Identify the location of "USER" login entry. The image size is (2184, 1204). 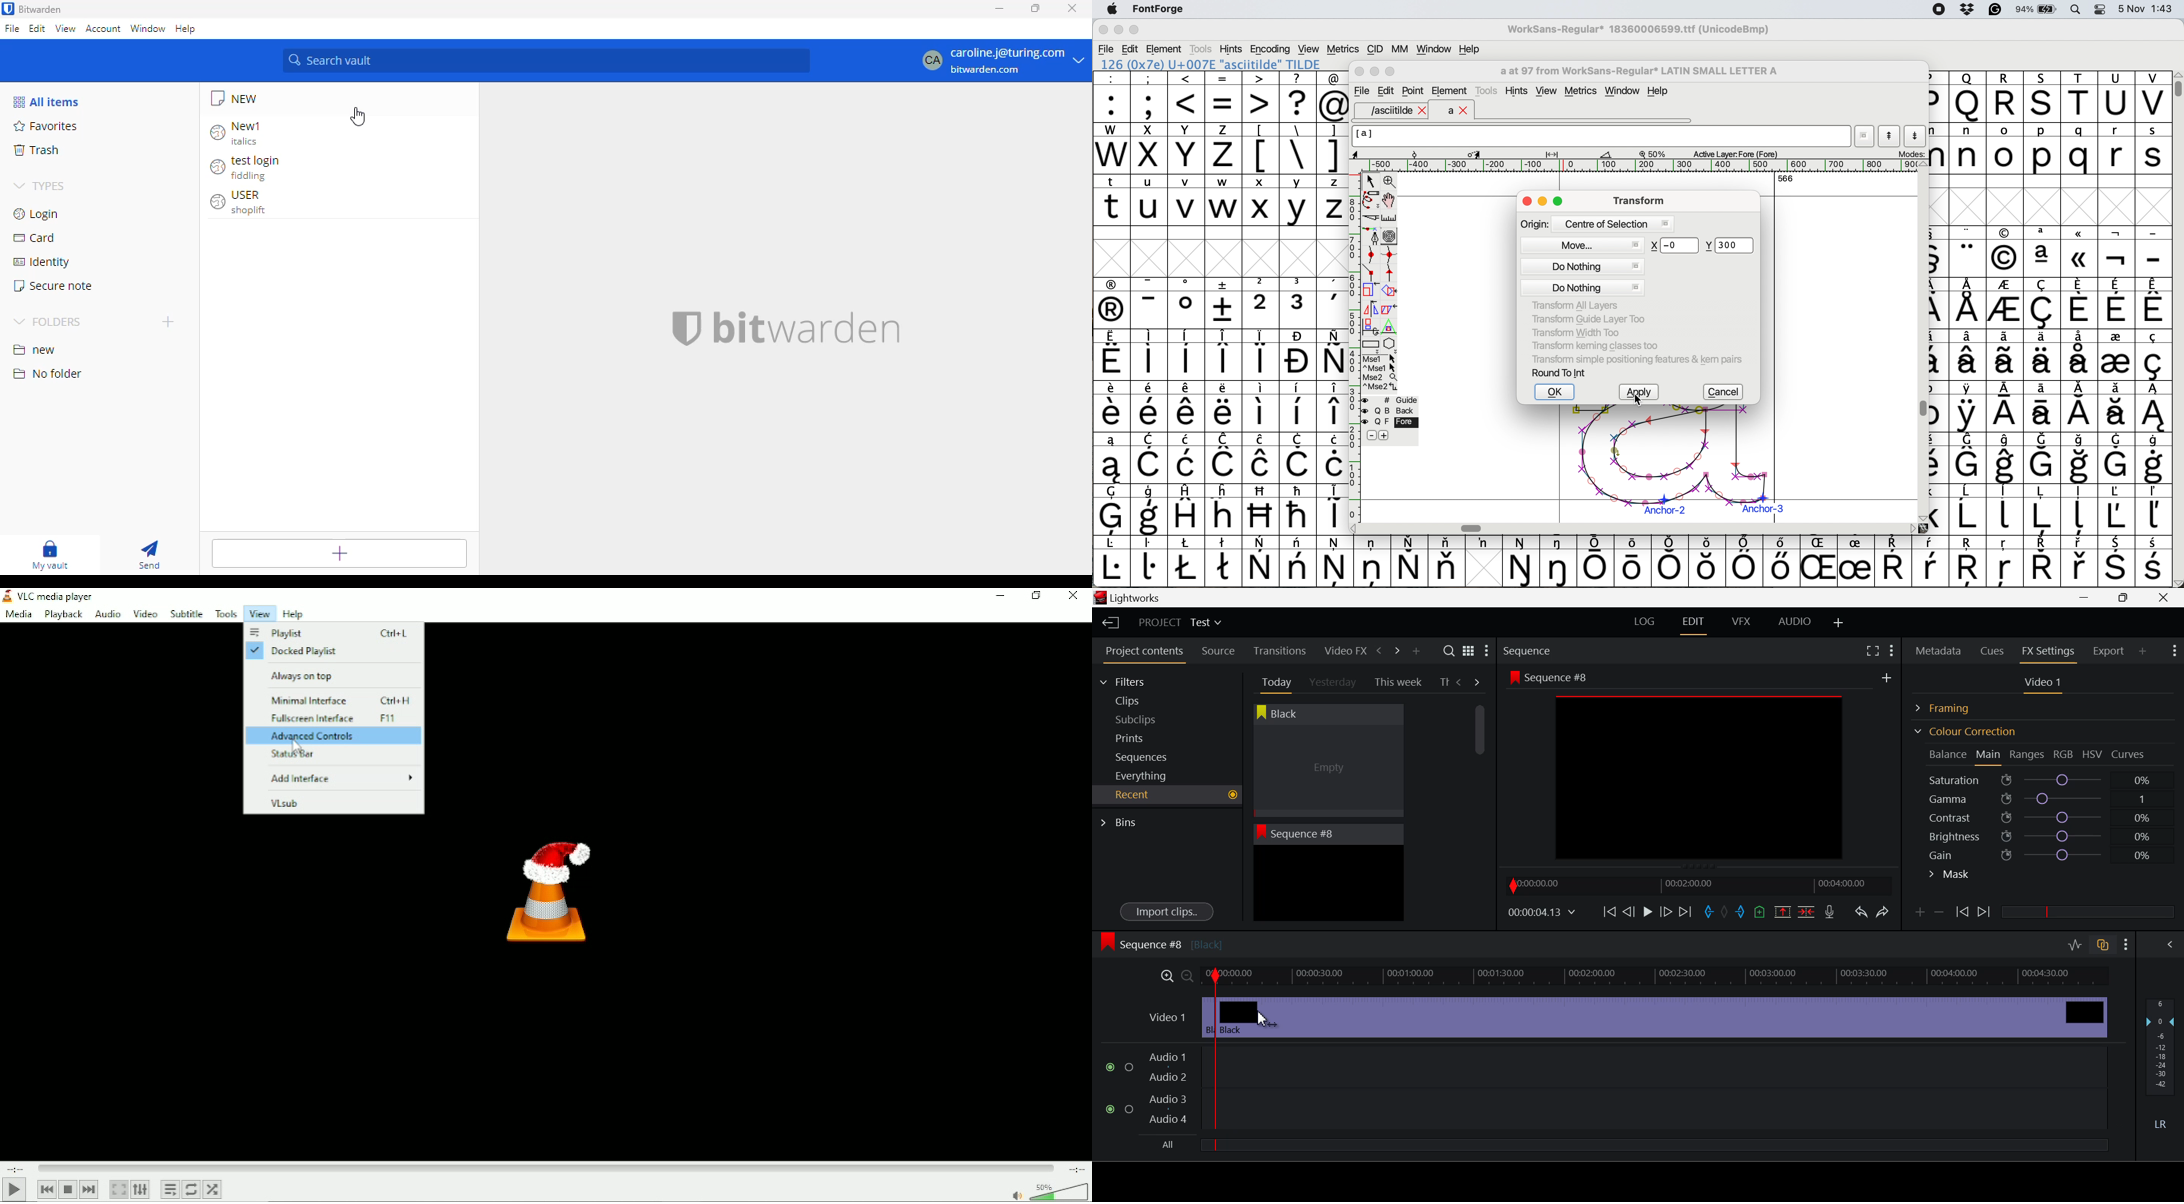
(241, 201).